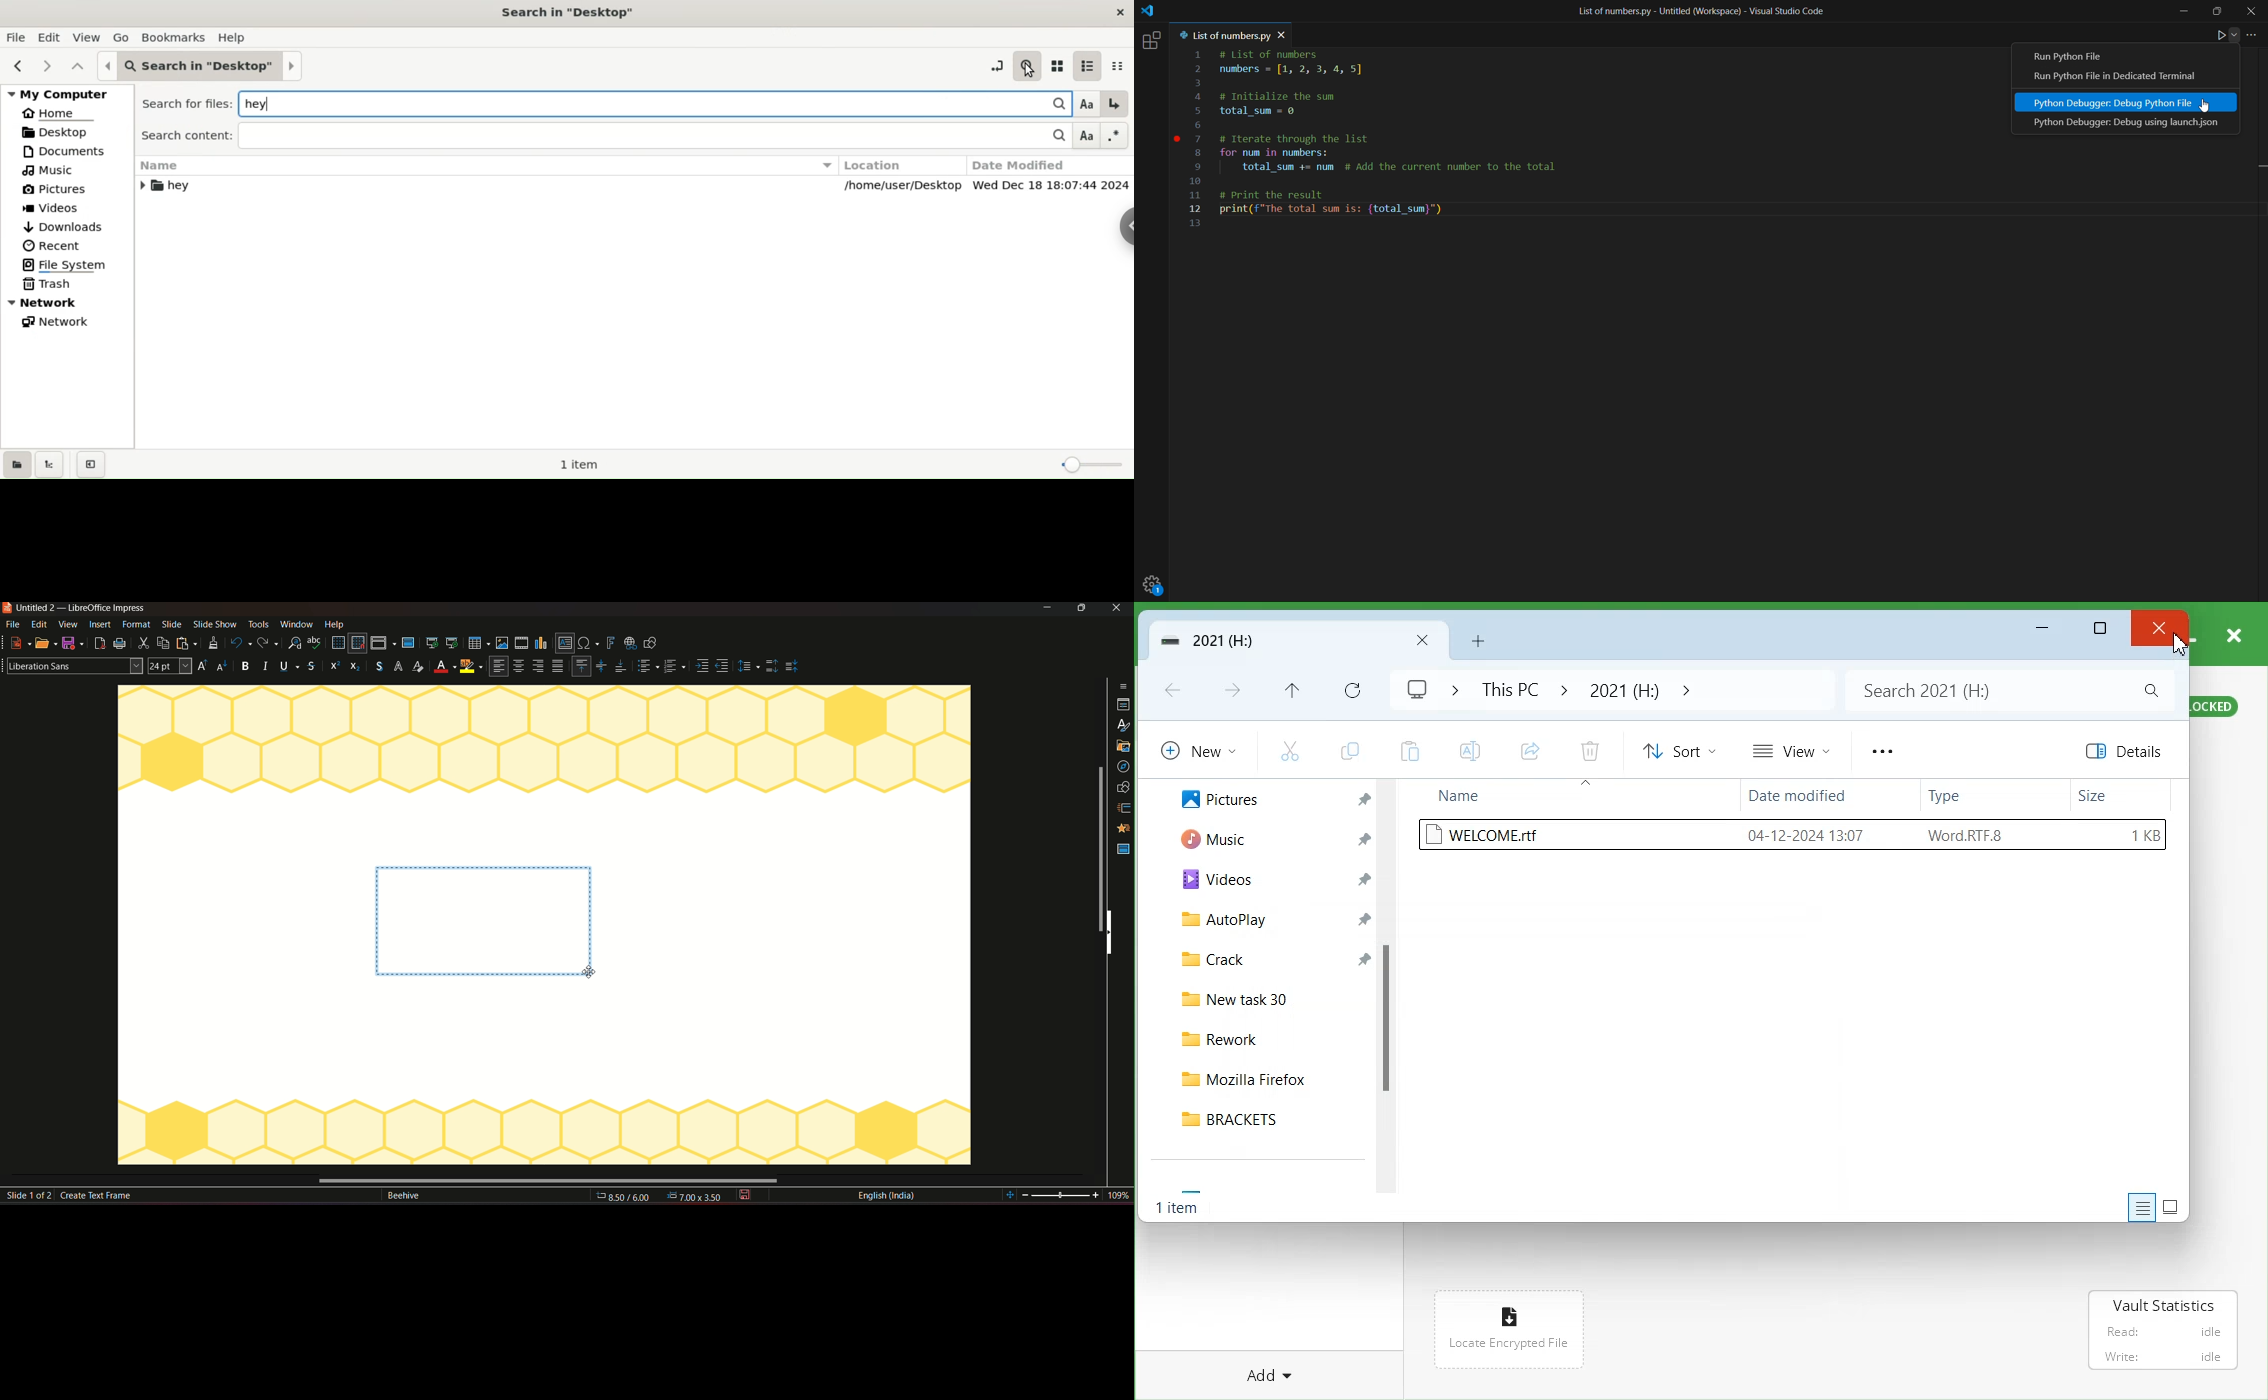 The height and width of the screenshot is (1400, 2268). I want to click on insert fontwork text, so click(610, 642).